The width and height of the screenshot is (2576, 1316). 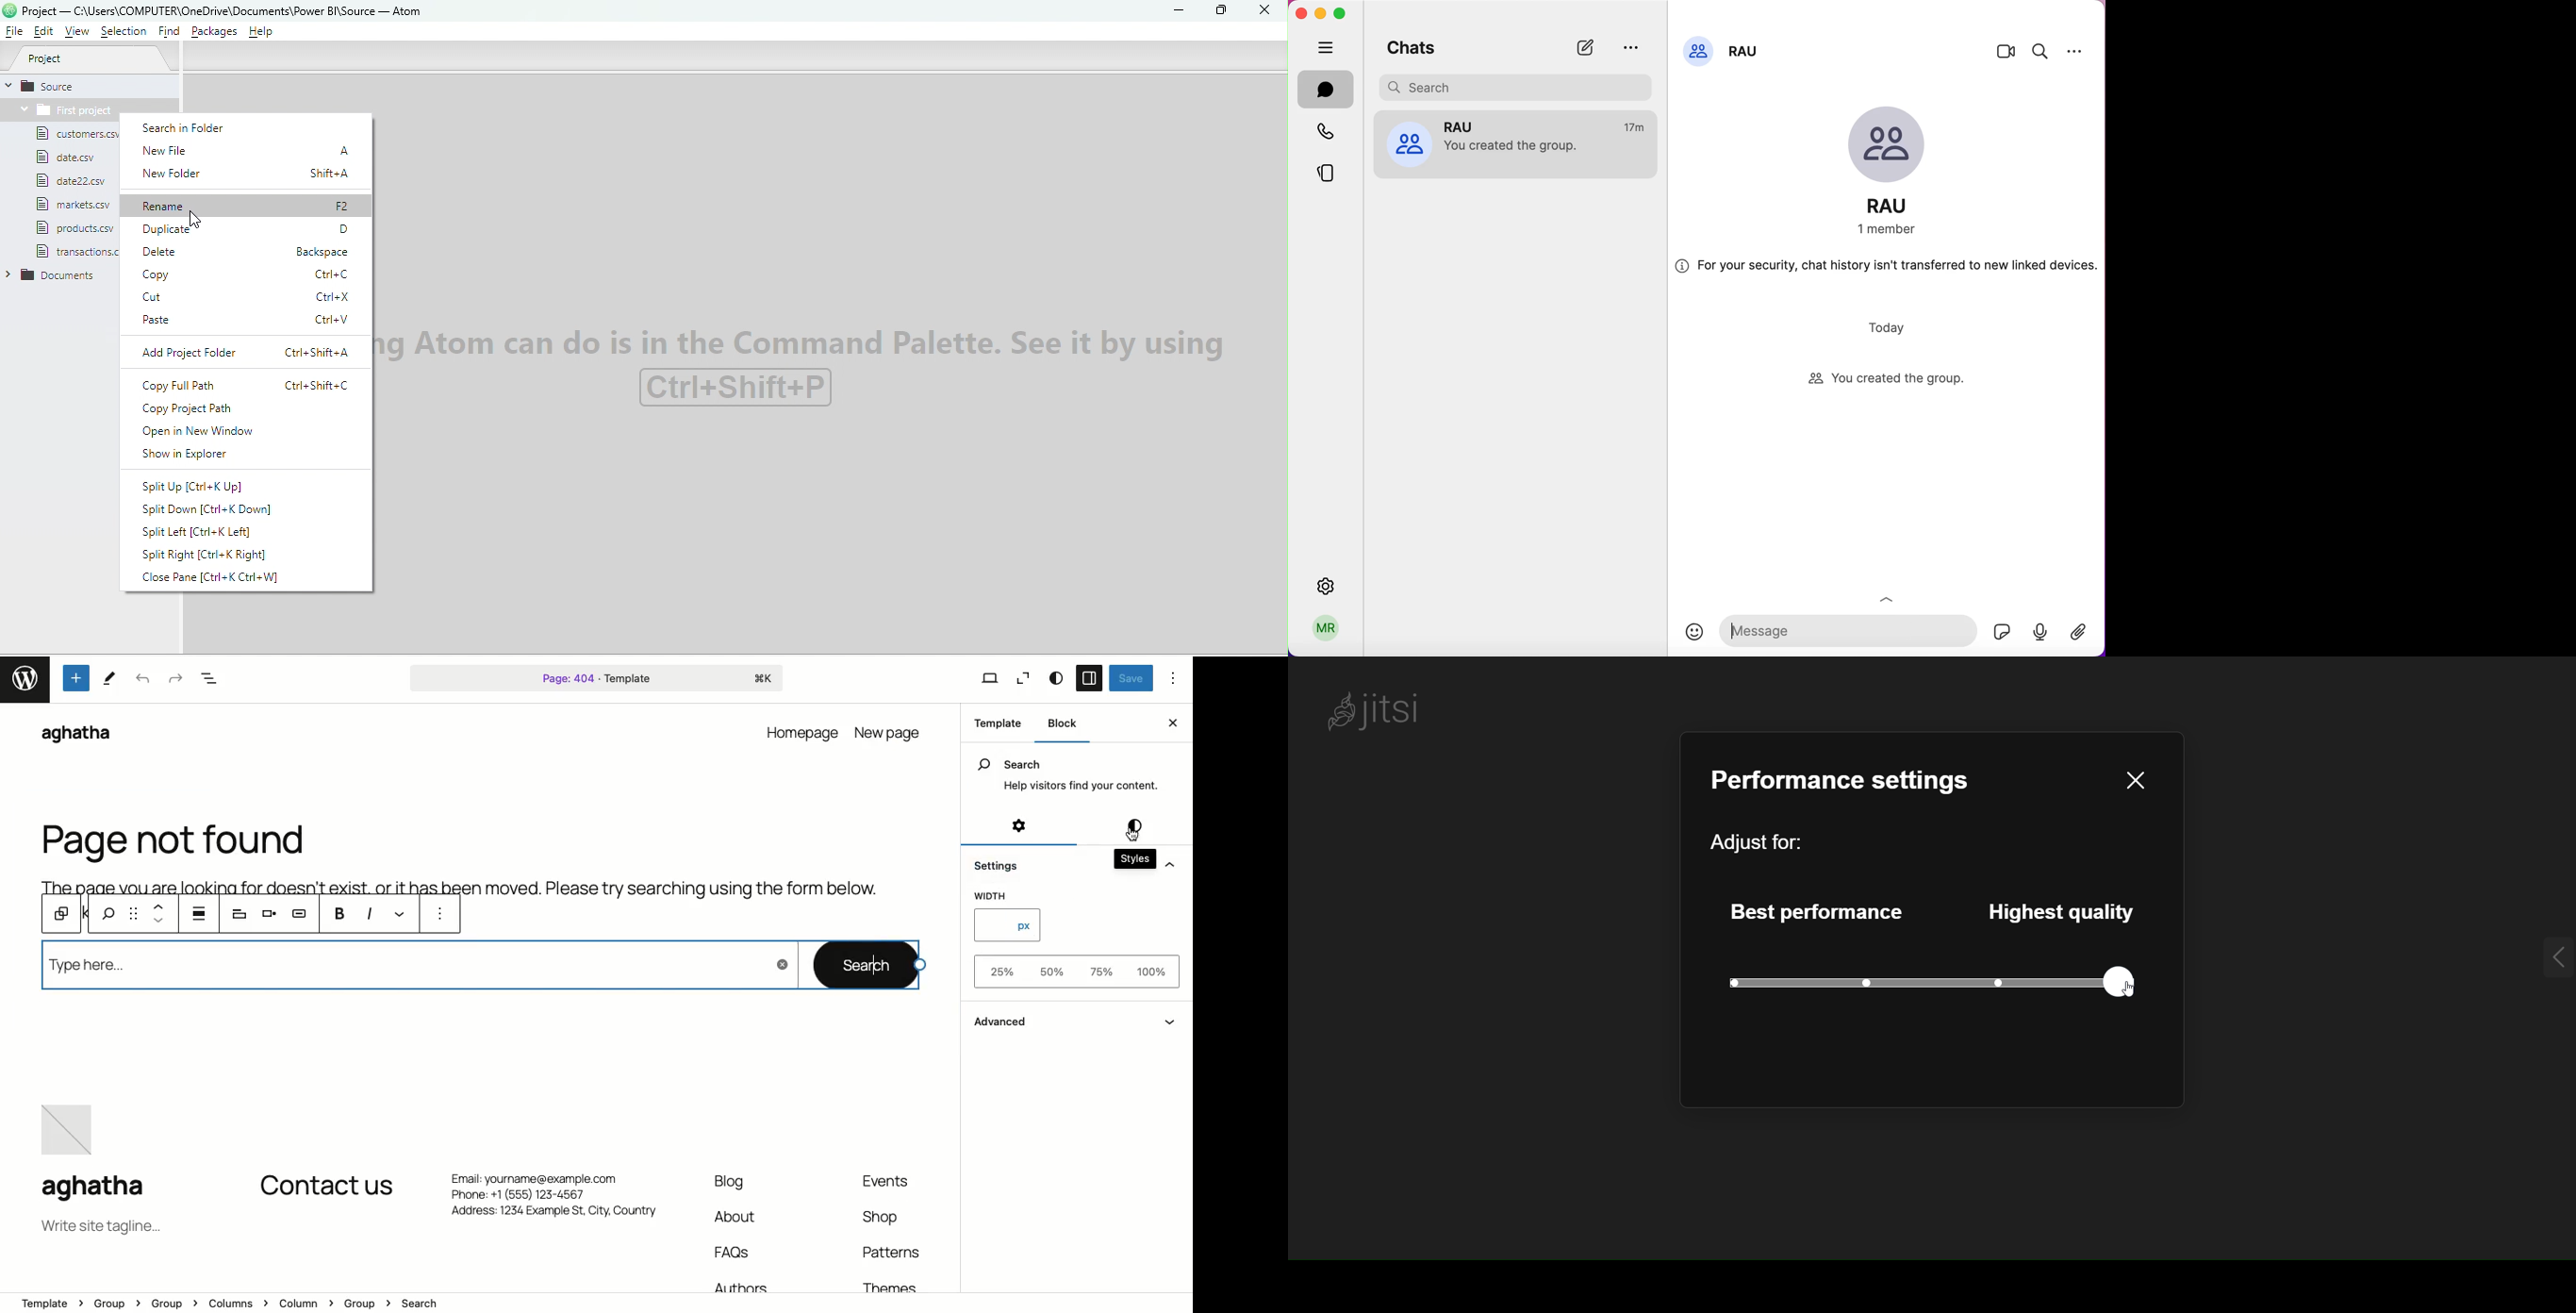 I want to click on Style, so click(x=1057, y=679).